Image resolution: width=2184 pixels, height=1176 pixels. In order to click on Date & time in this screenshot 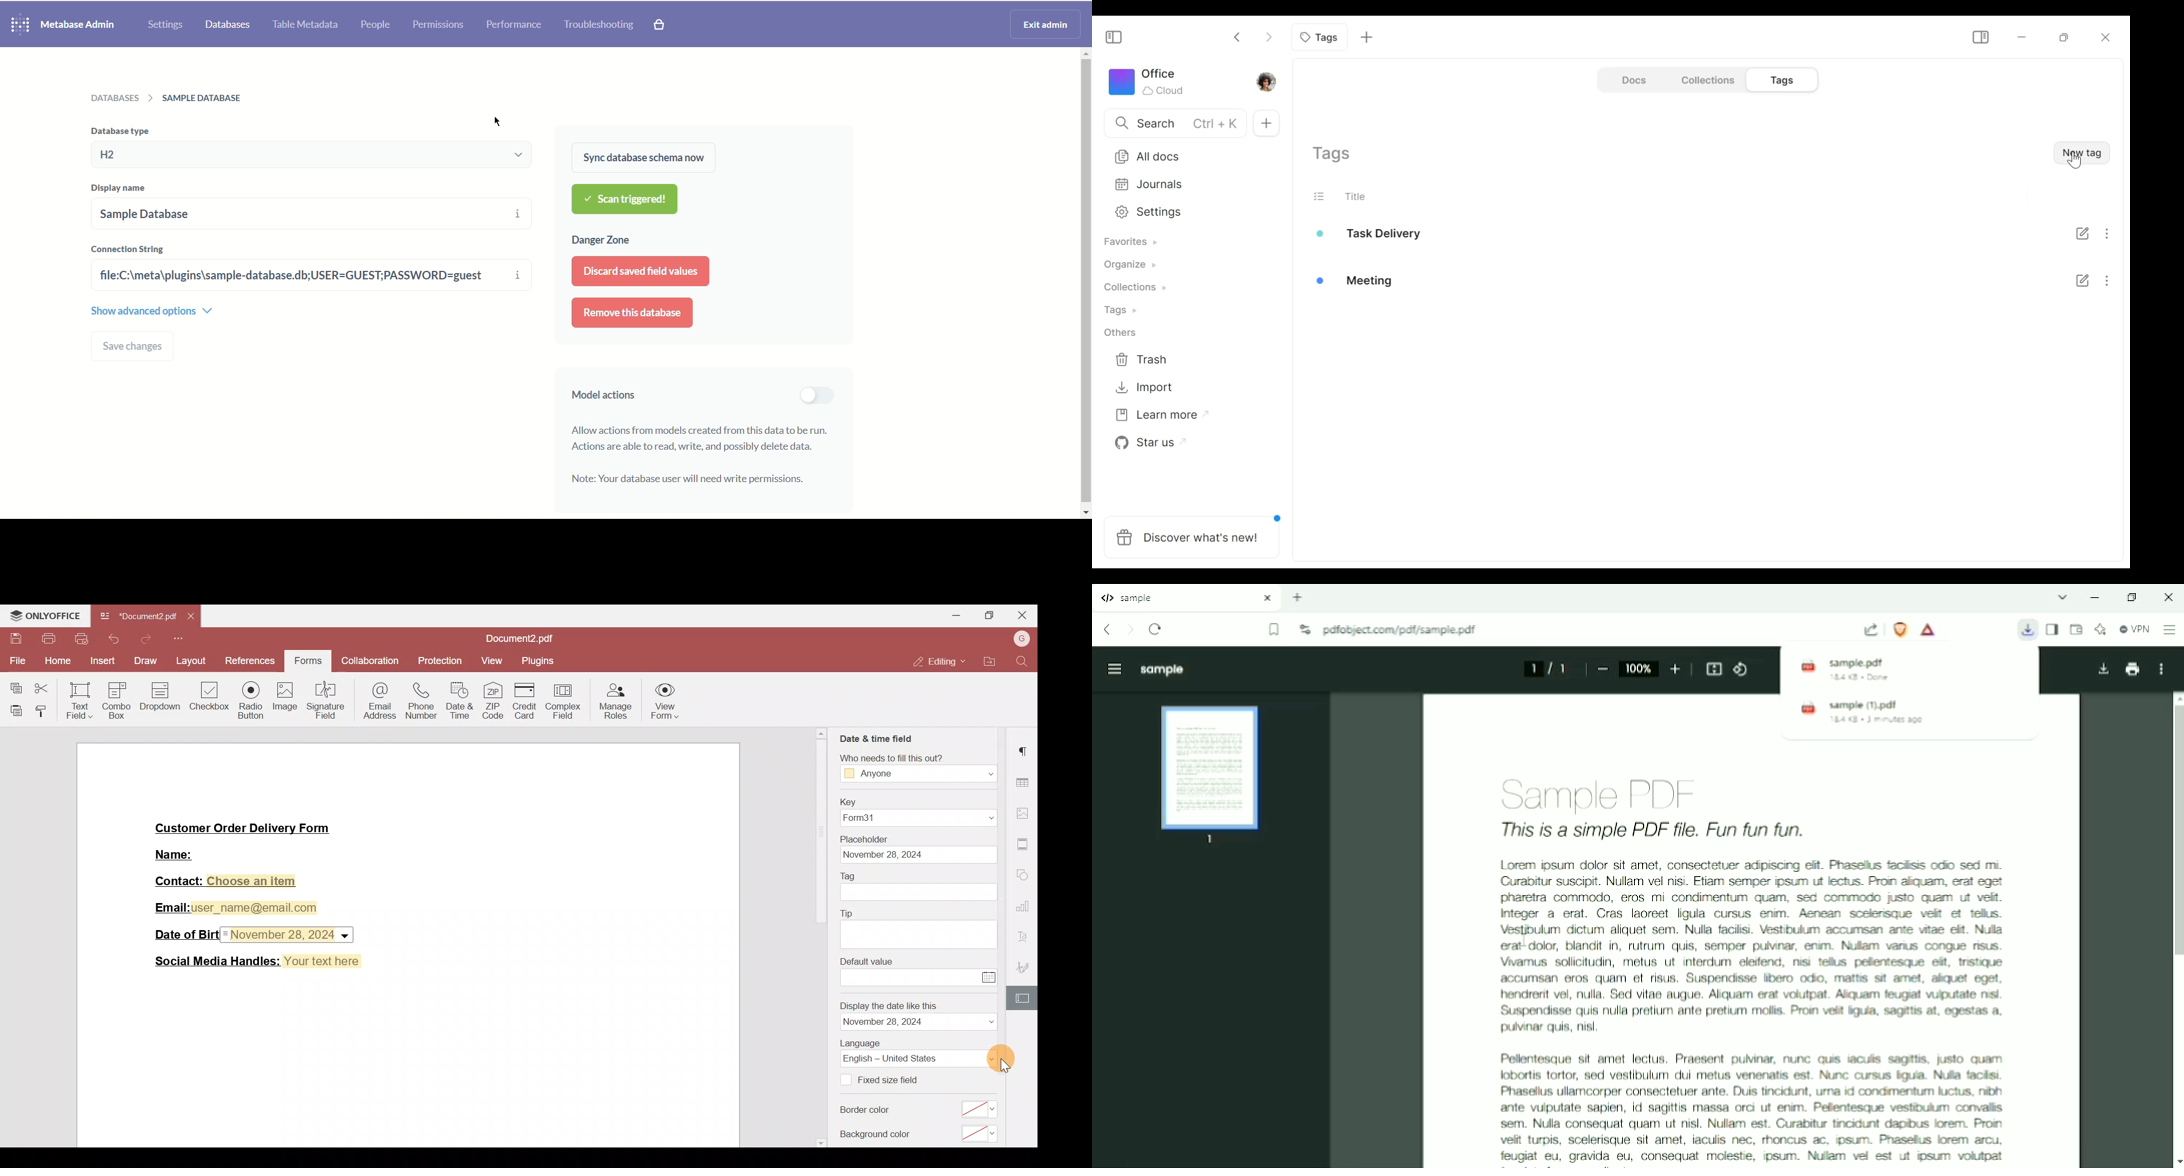, I will do `click(460, 701)`.